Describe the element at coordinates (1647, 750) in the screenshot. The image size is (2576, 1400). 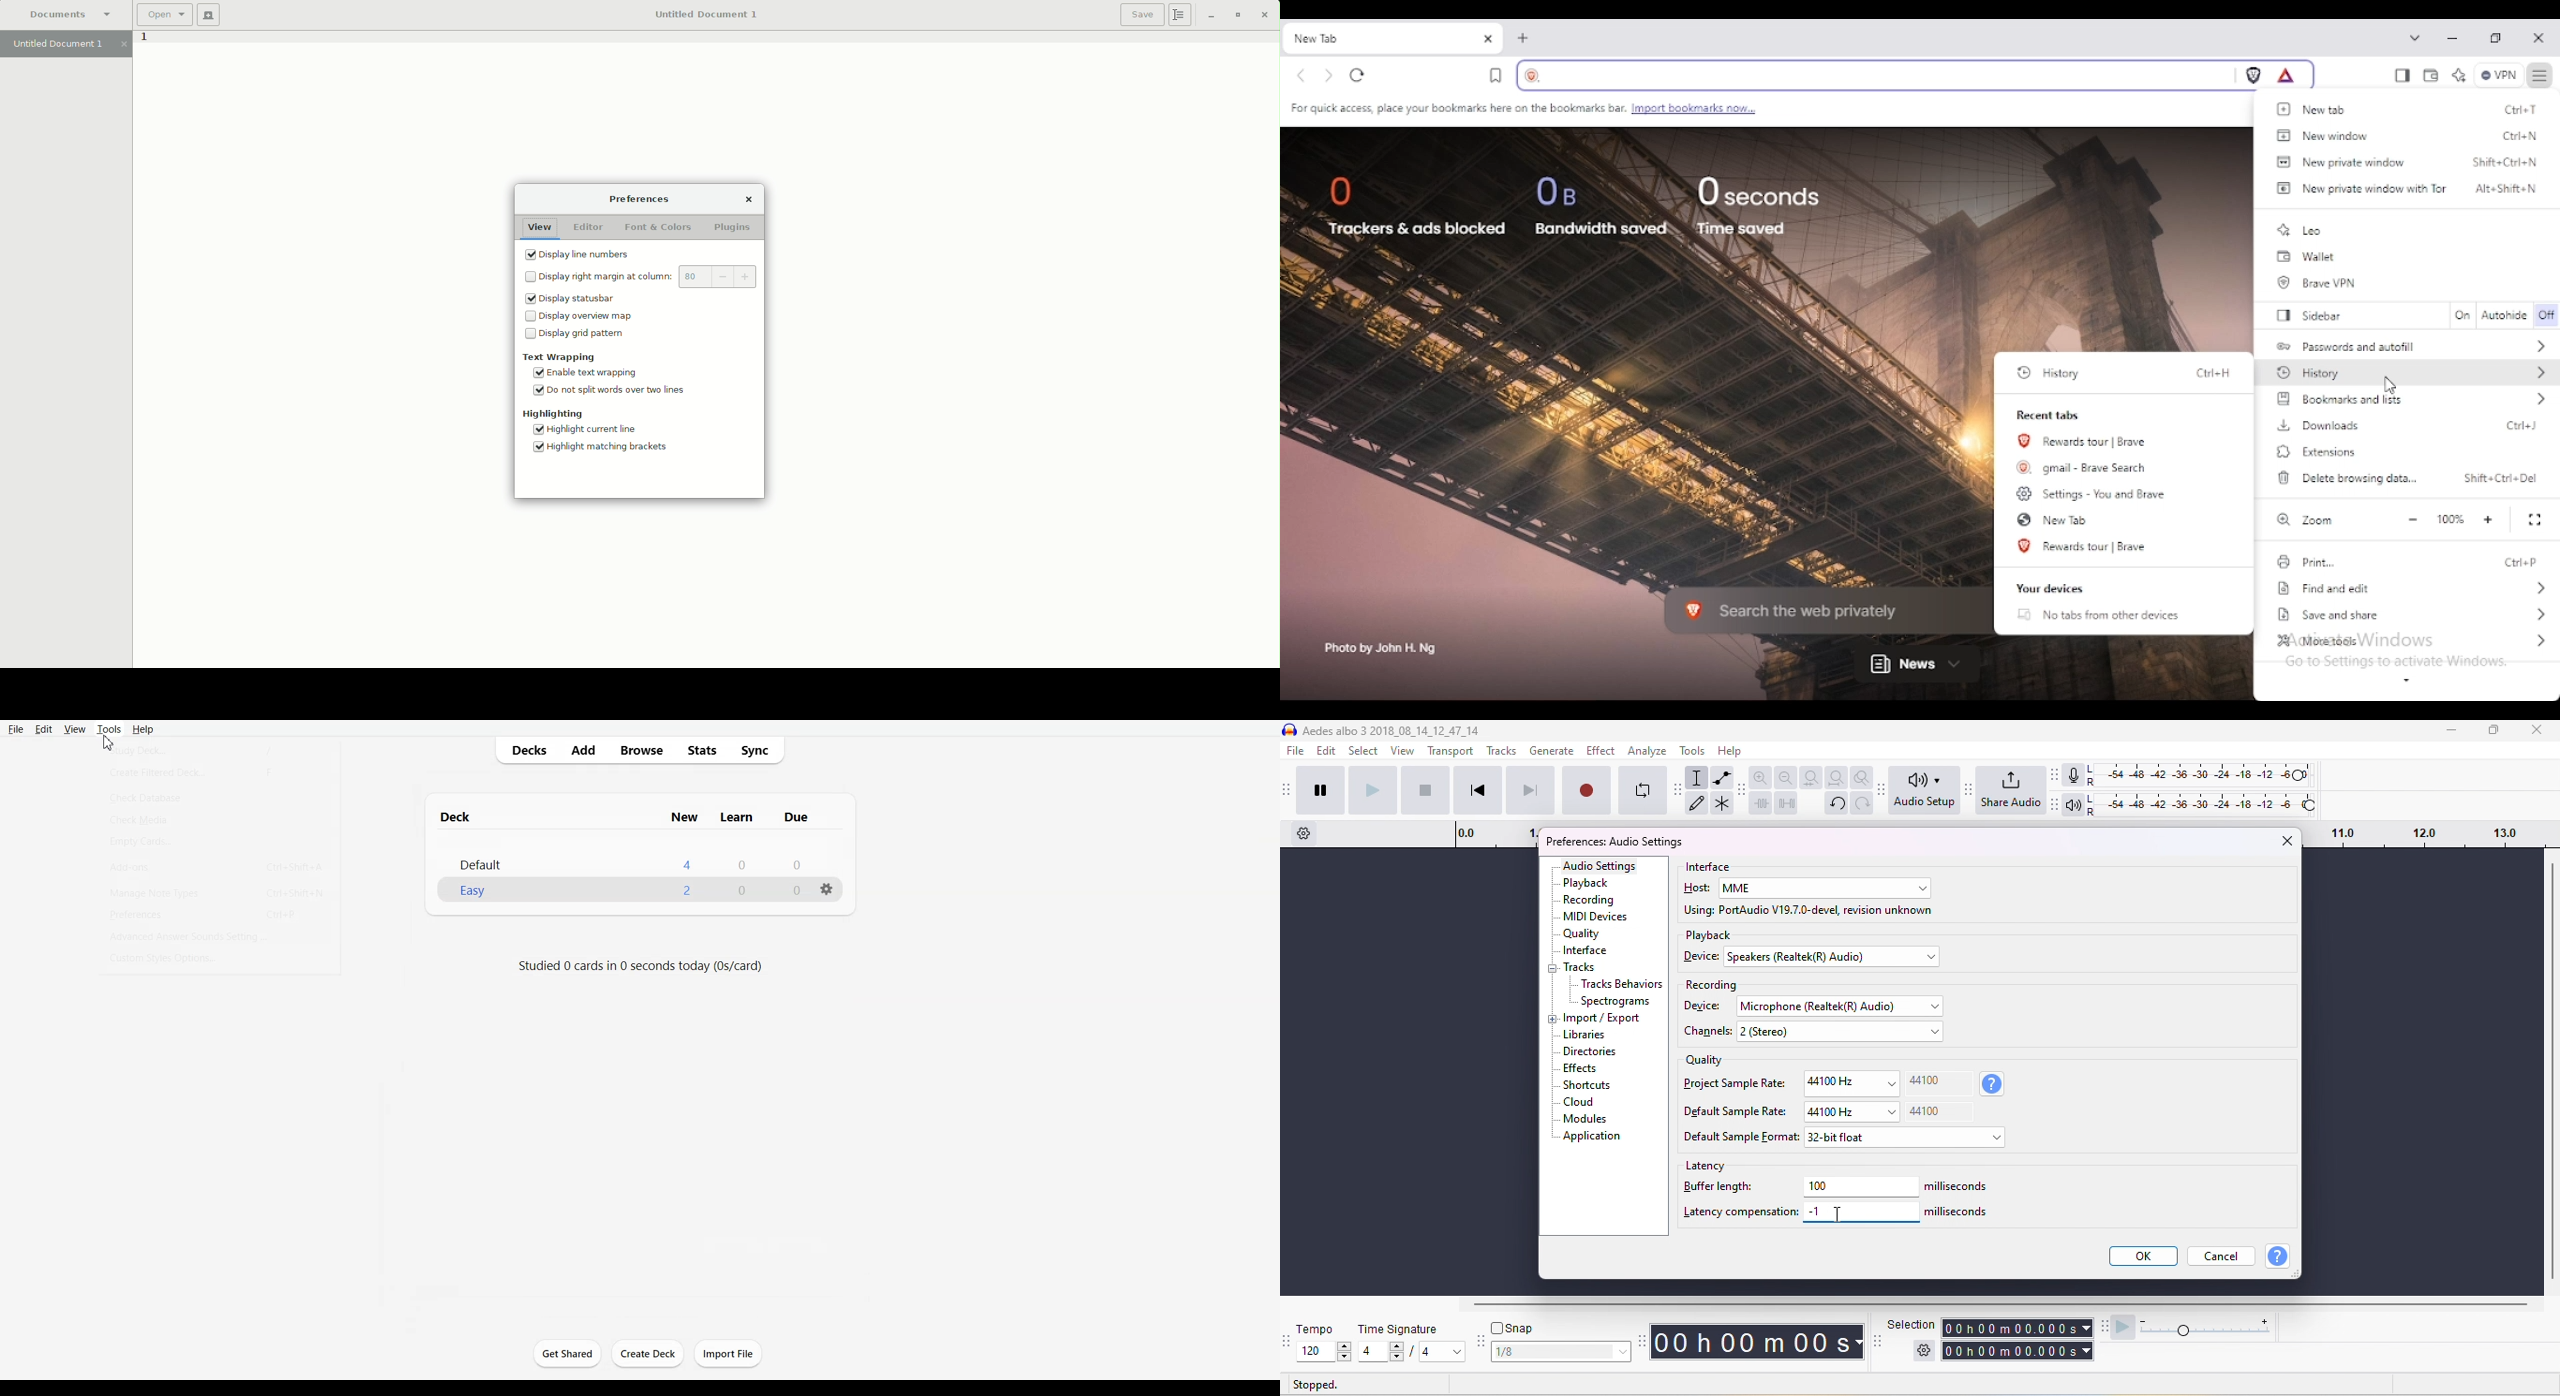
I see `analyze` at that location.